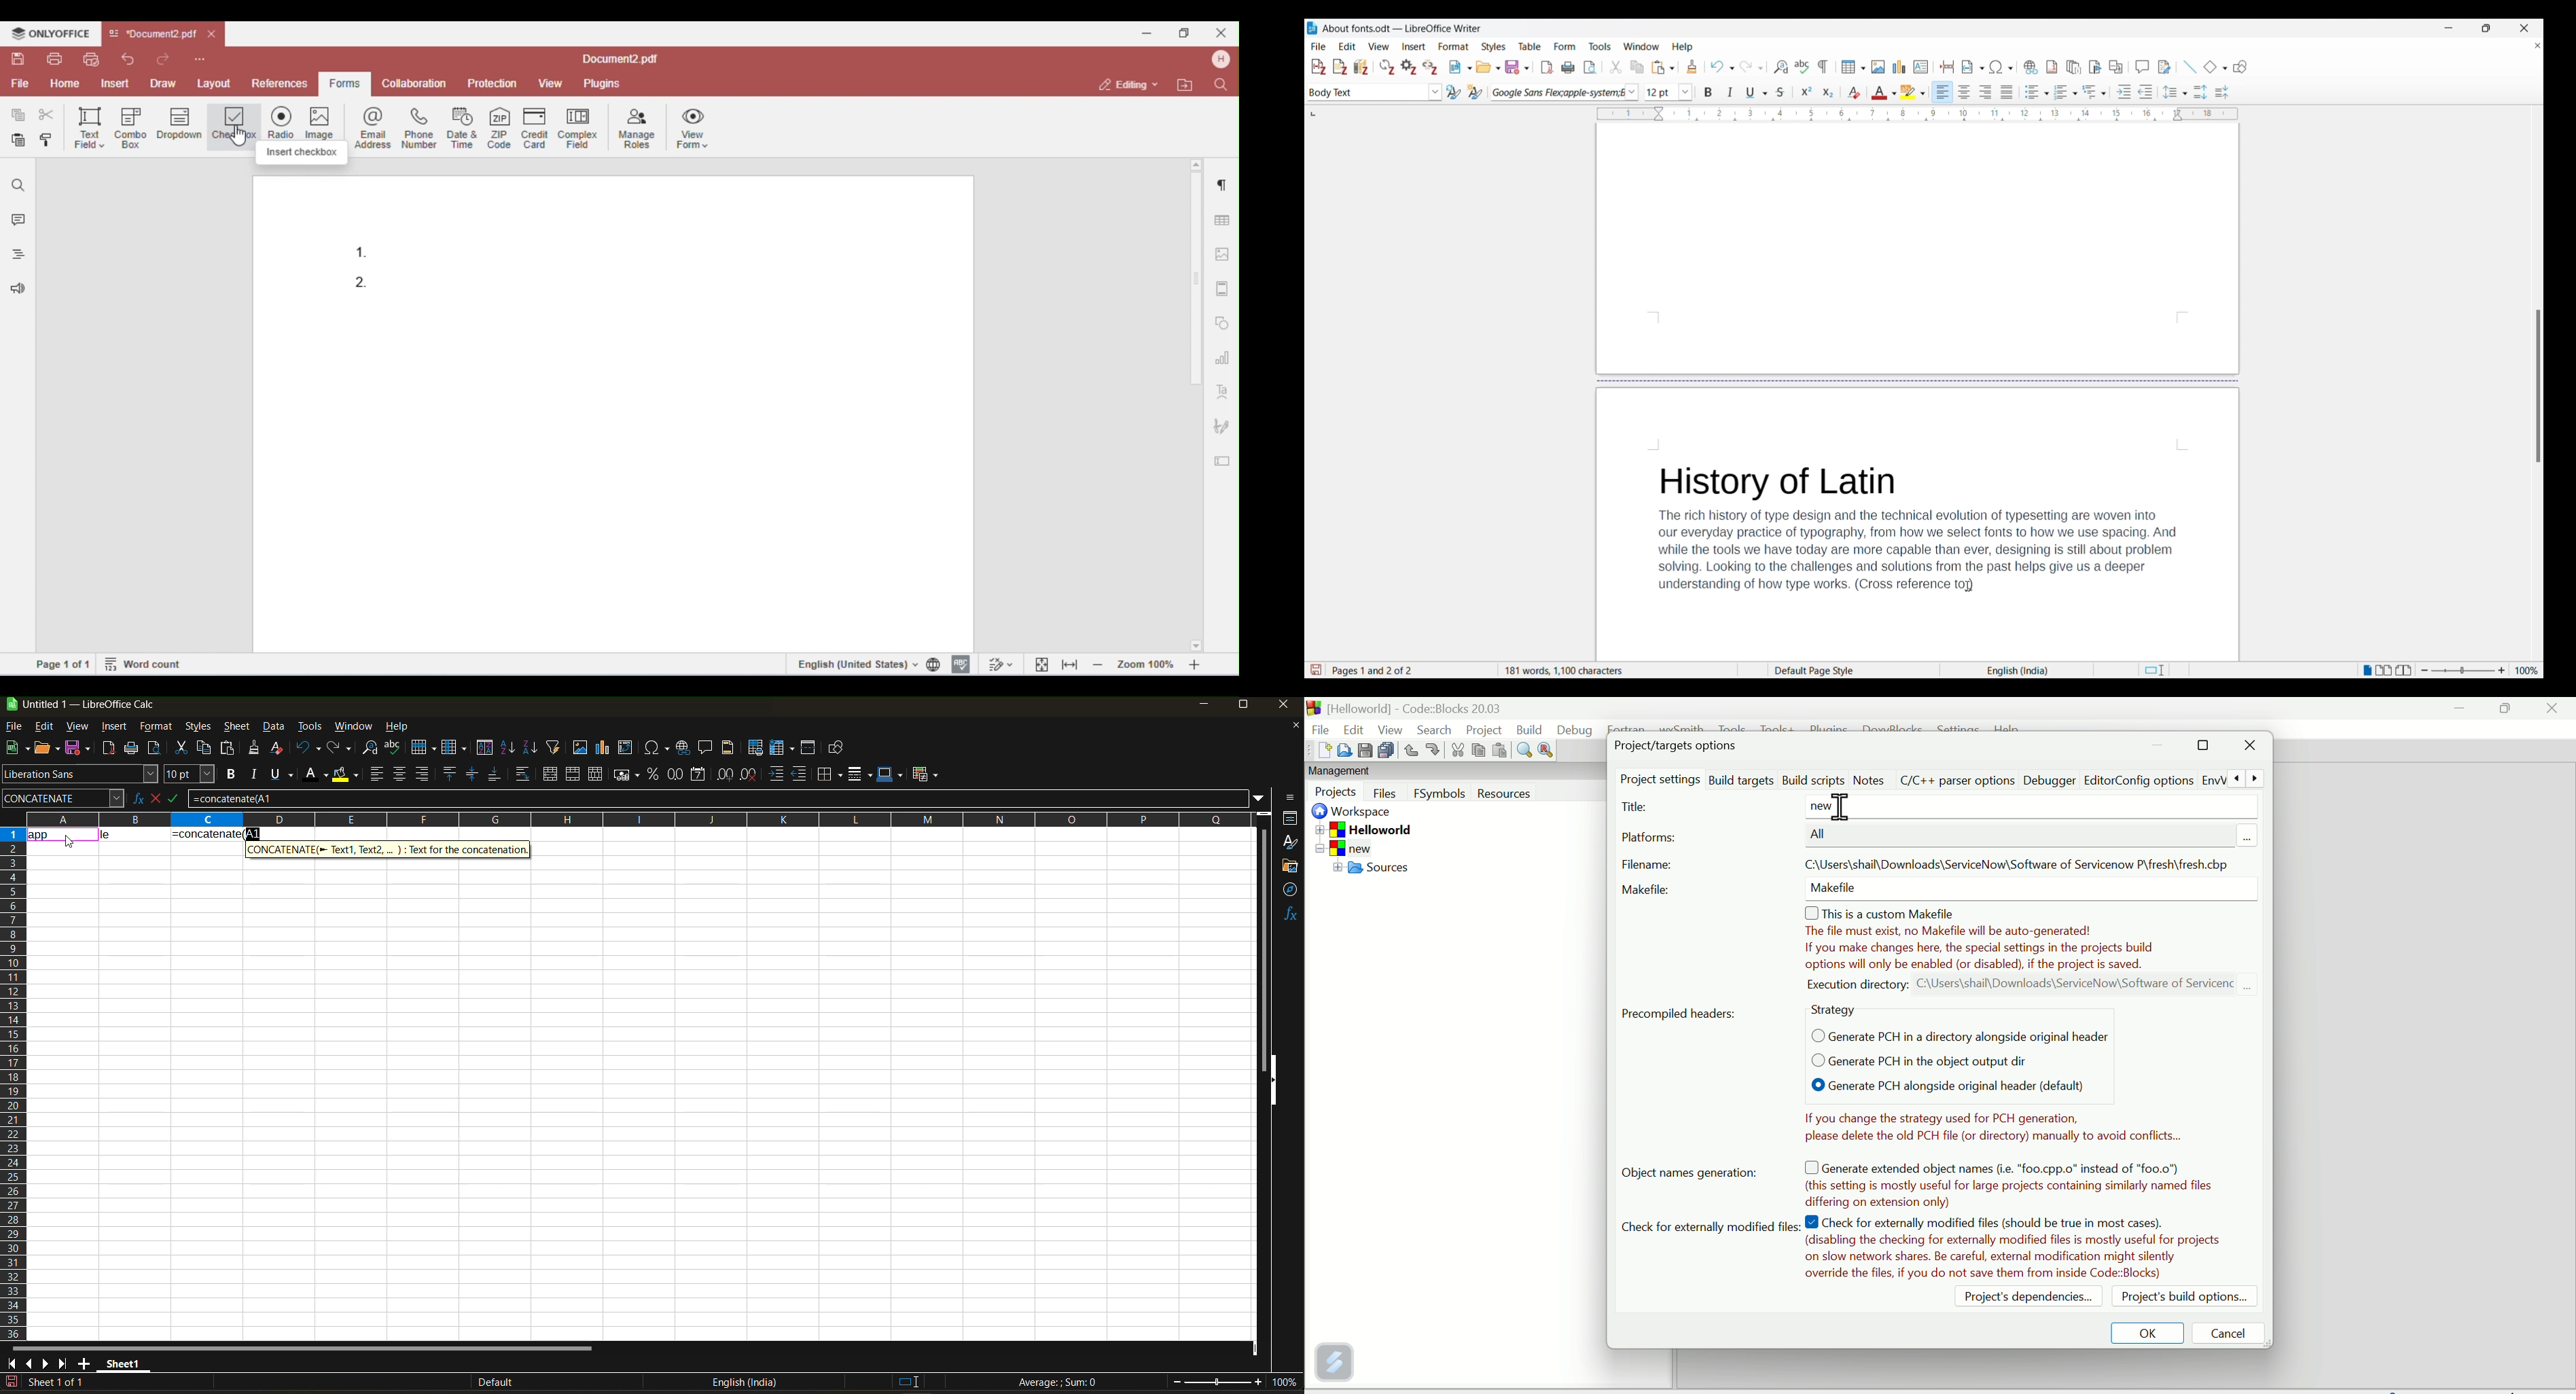 This screenshot has height=1400, width=2576. Describe the element at coordinates (2153, 780) in the screenshot. I see `Editor Config options` at that location.